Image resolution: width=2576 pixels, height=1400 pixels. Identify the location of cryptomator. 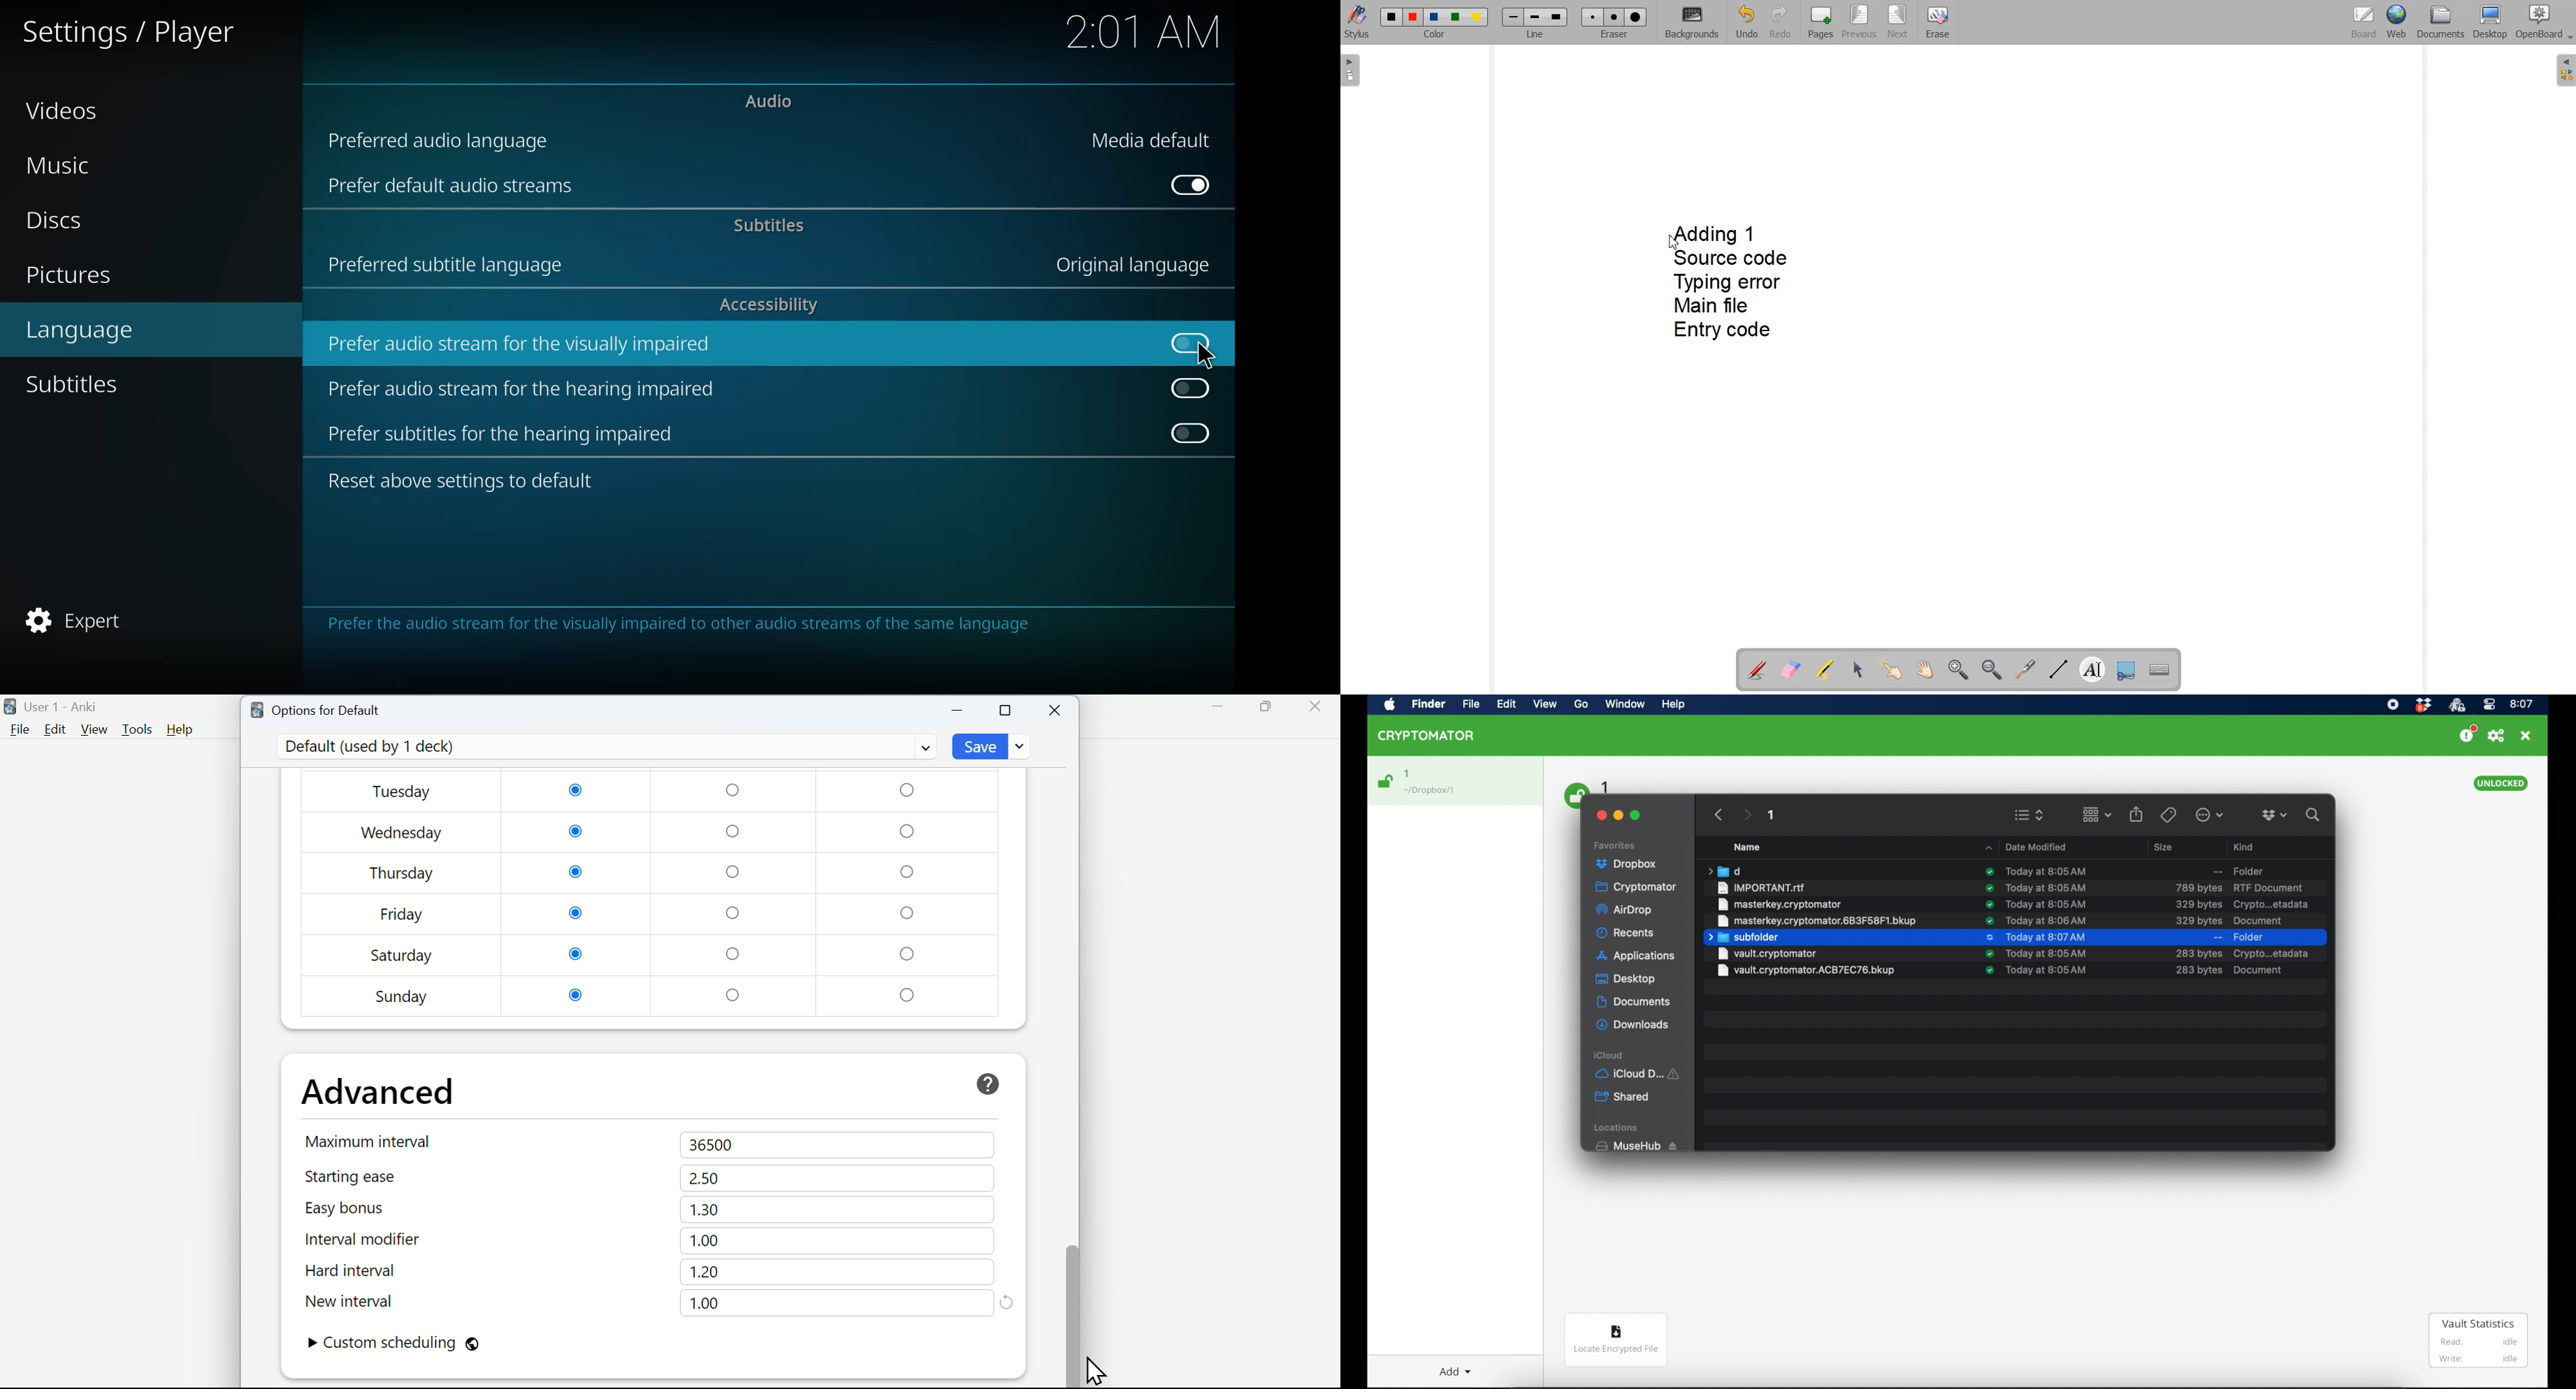
(1637, 887).